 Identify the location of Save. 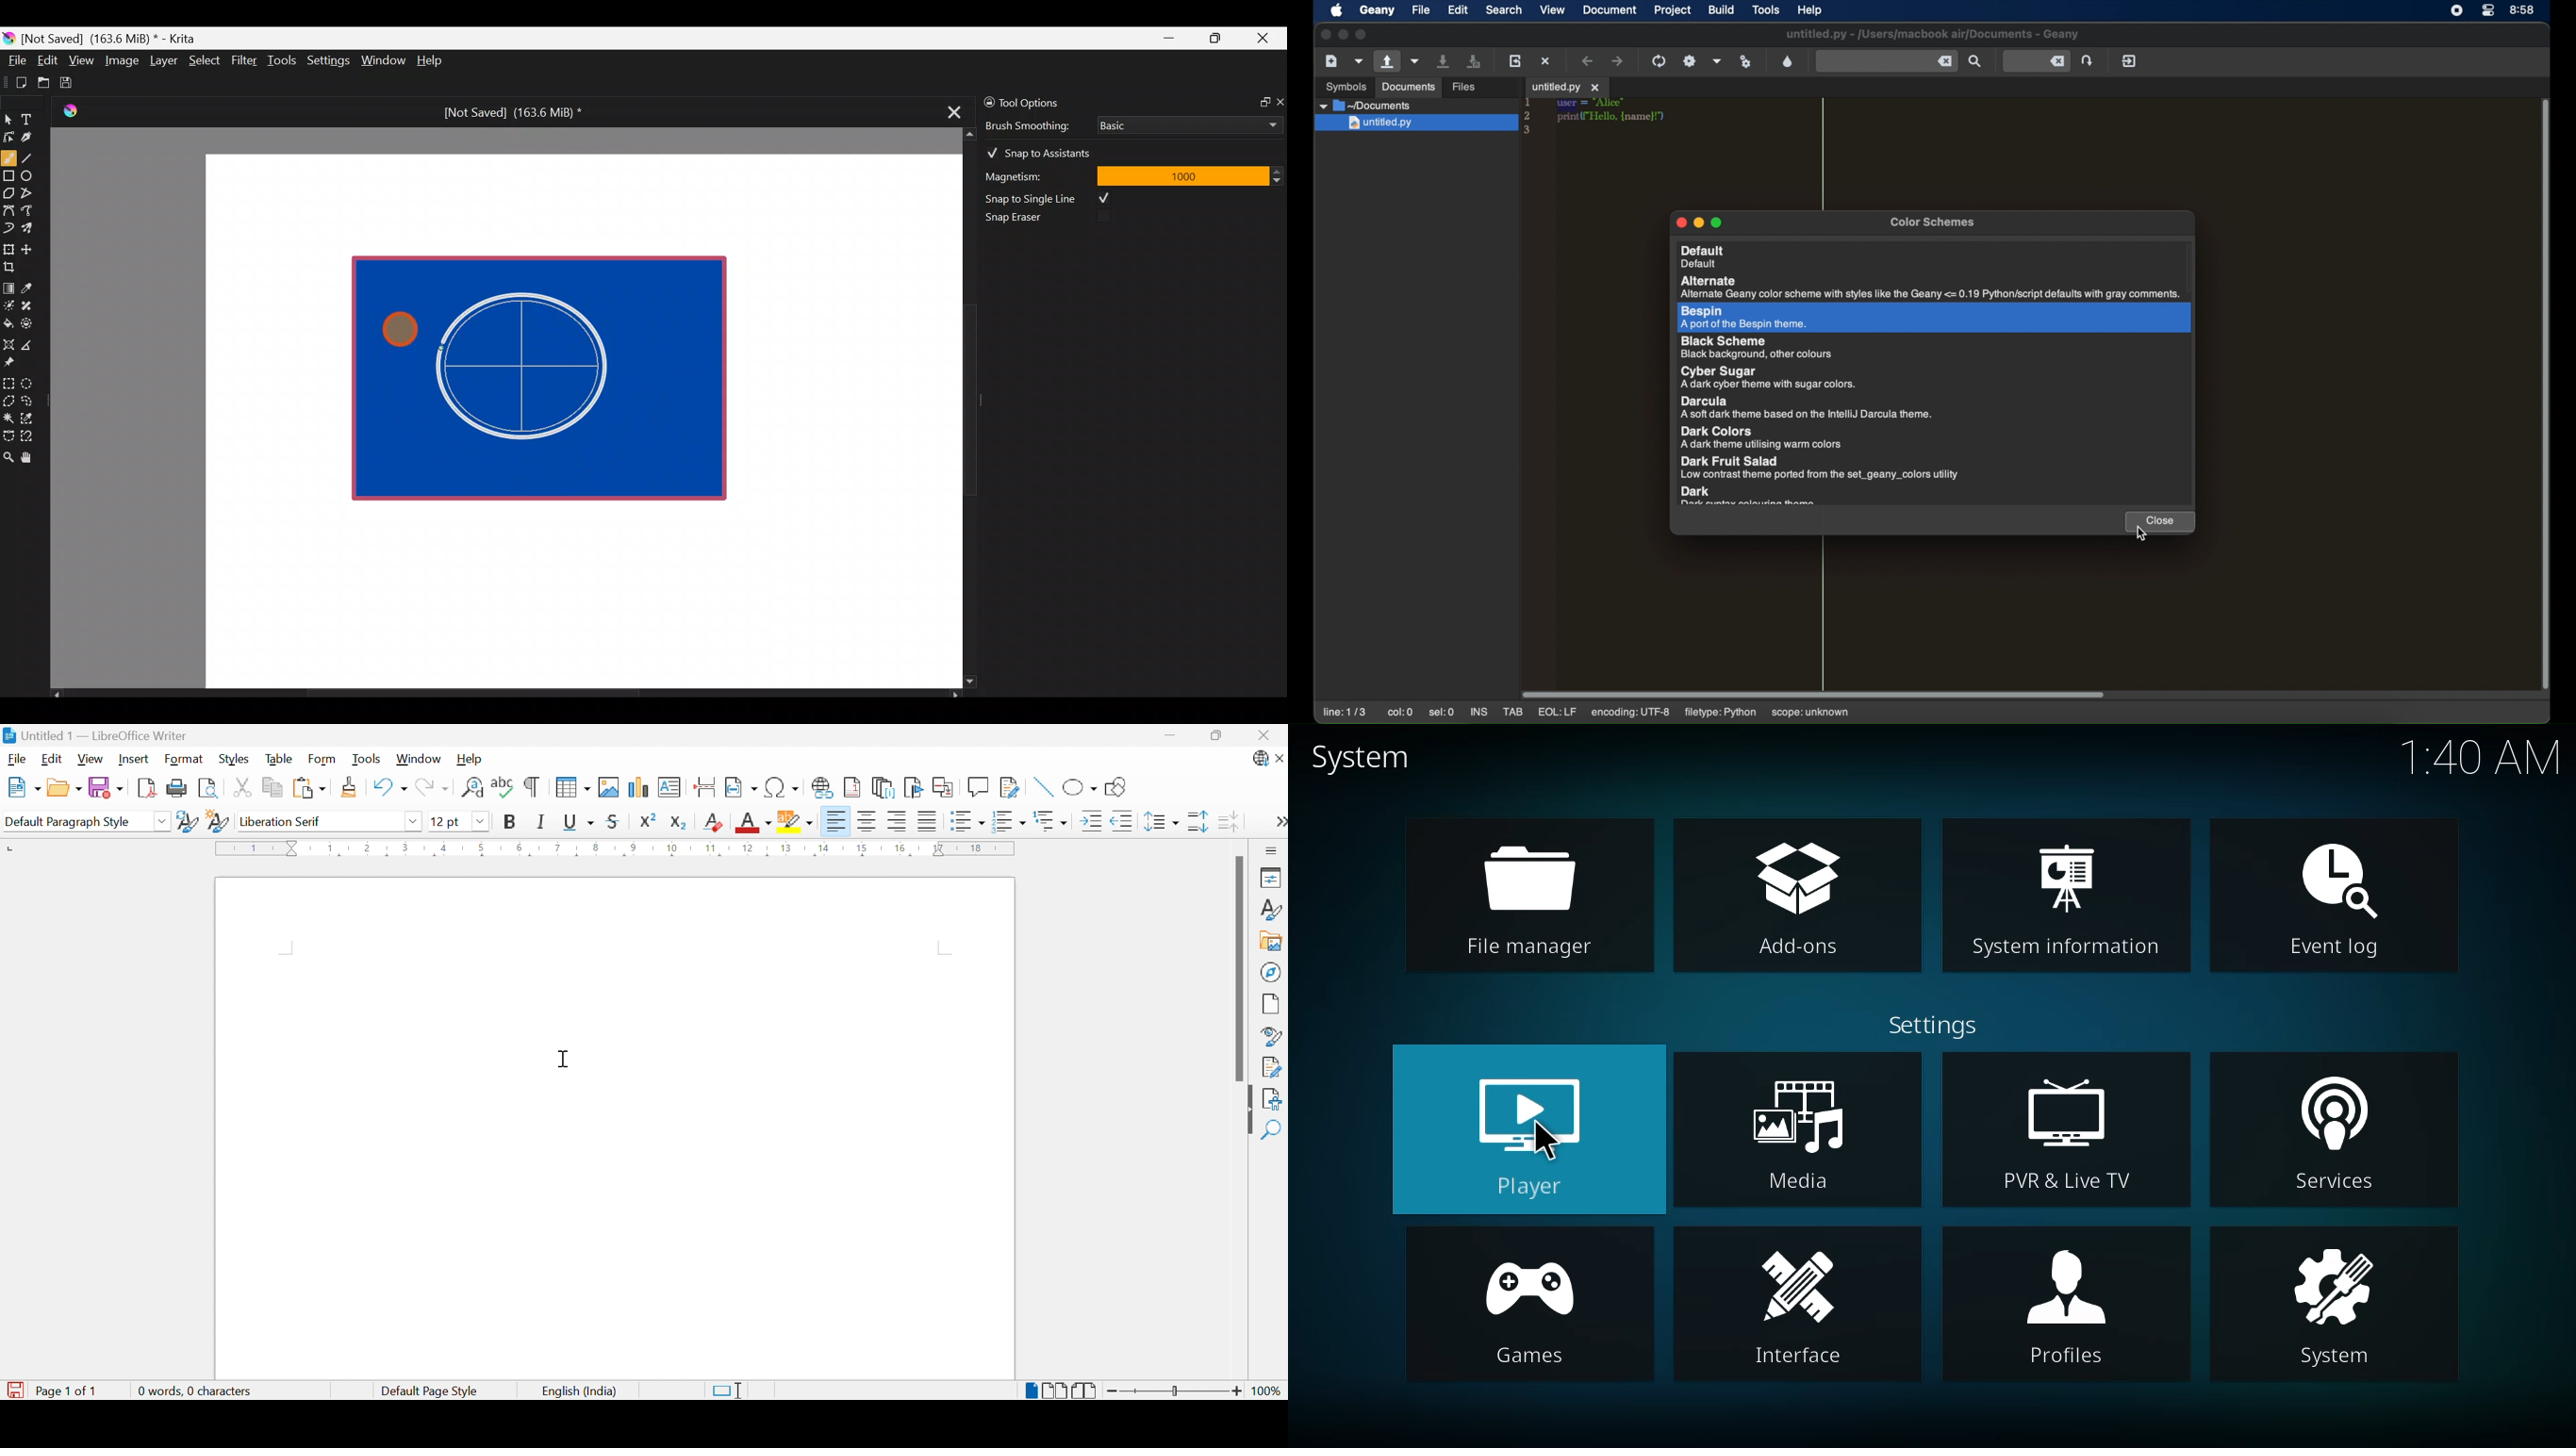
(104, 786).